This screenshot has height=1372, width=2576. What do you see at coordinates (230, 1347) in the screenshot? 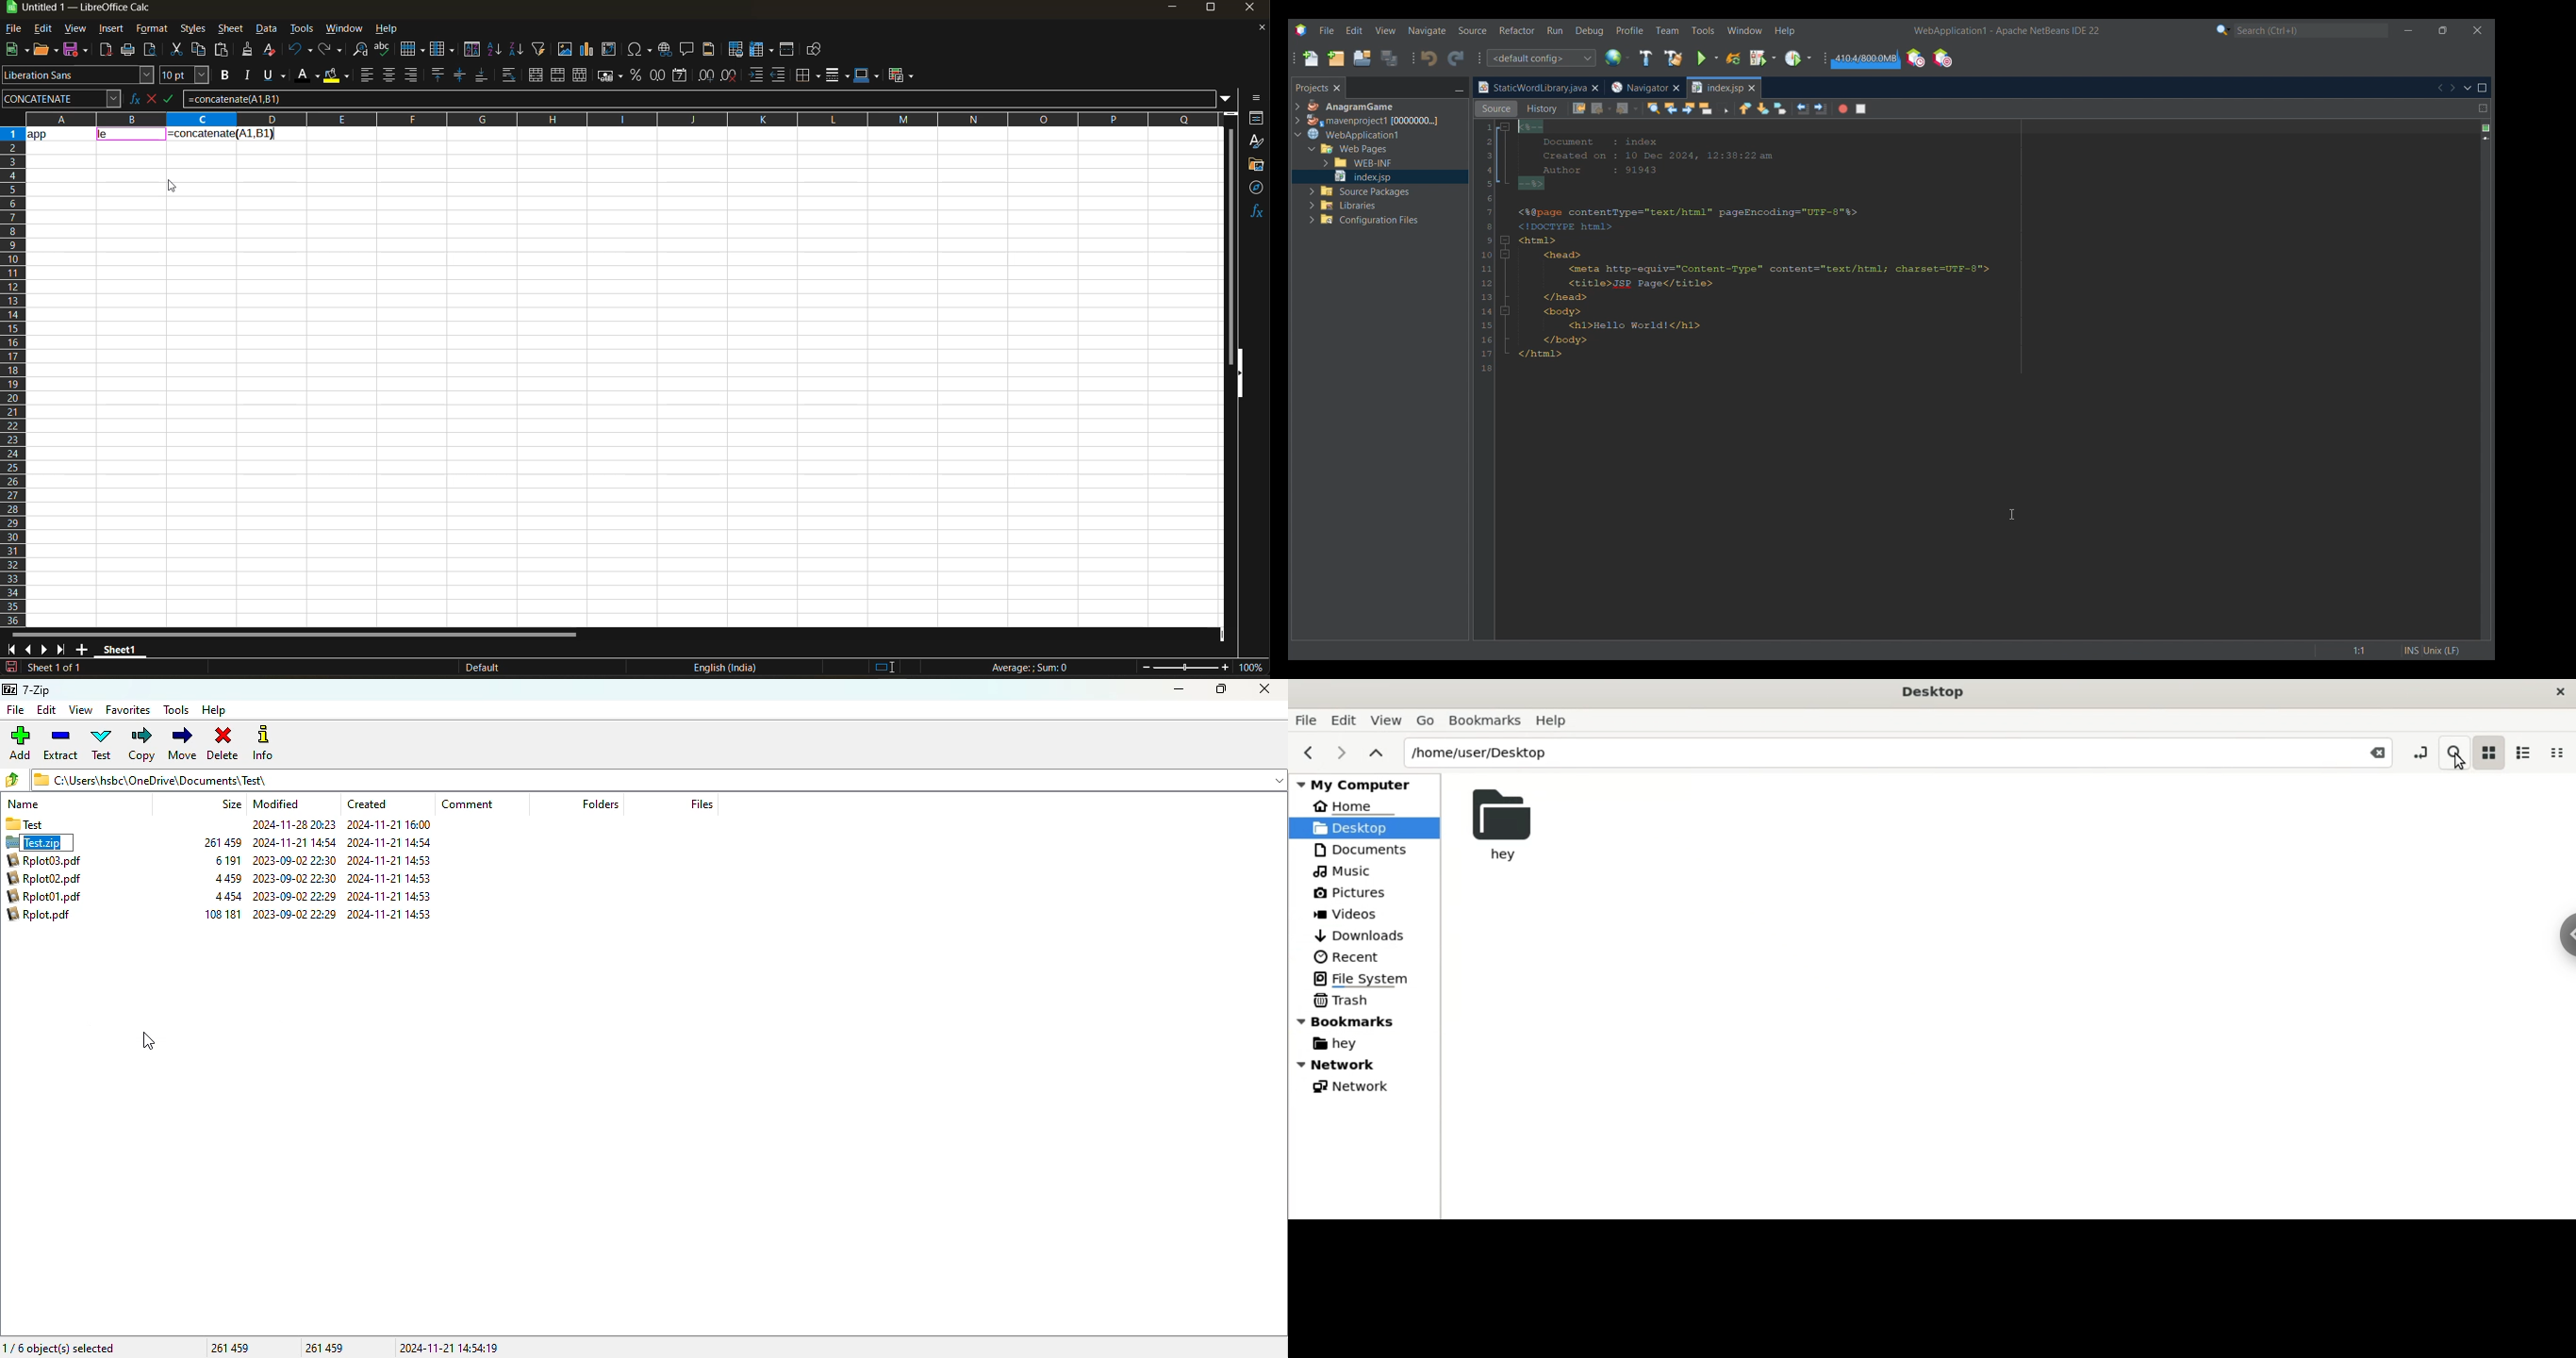
I see `261 459` at bounding box center [230, 1347].